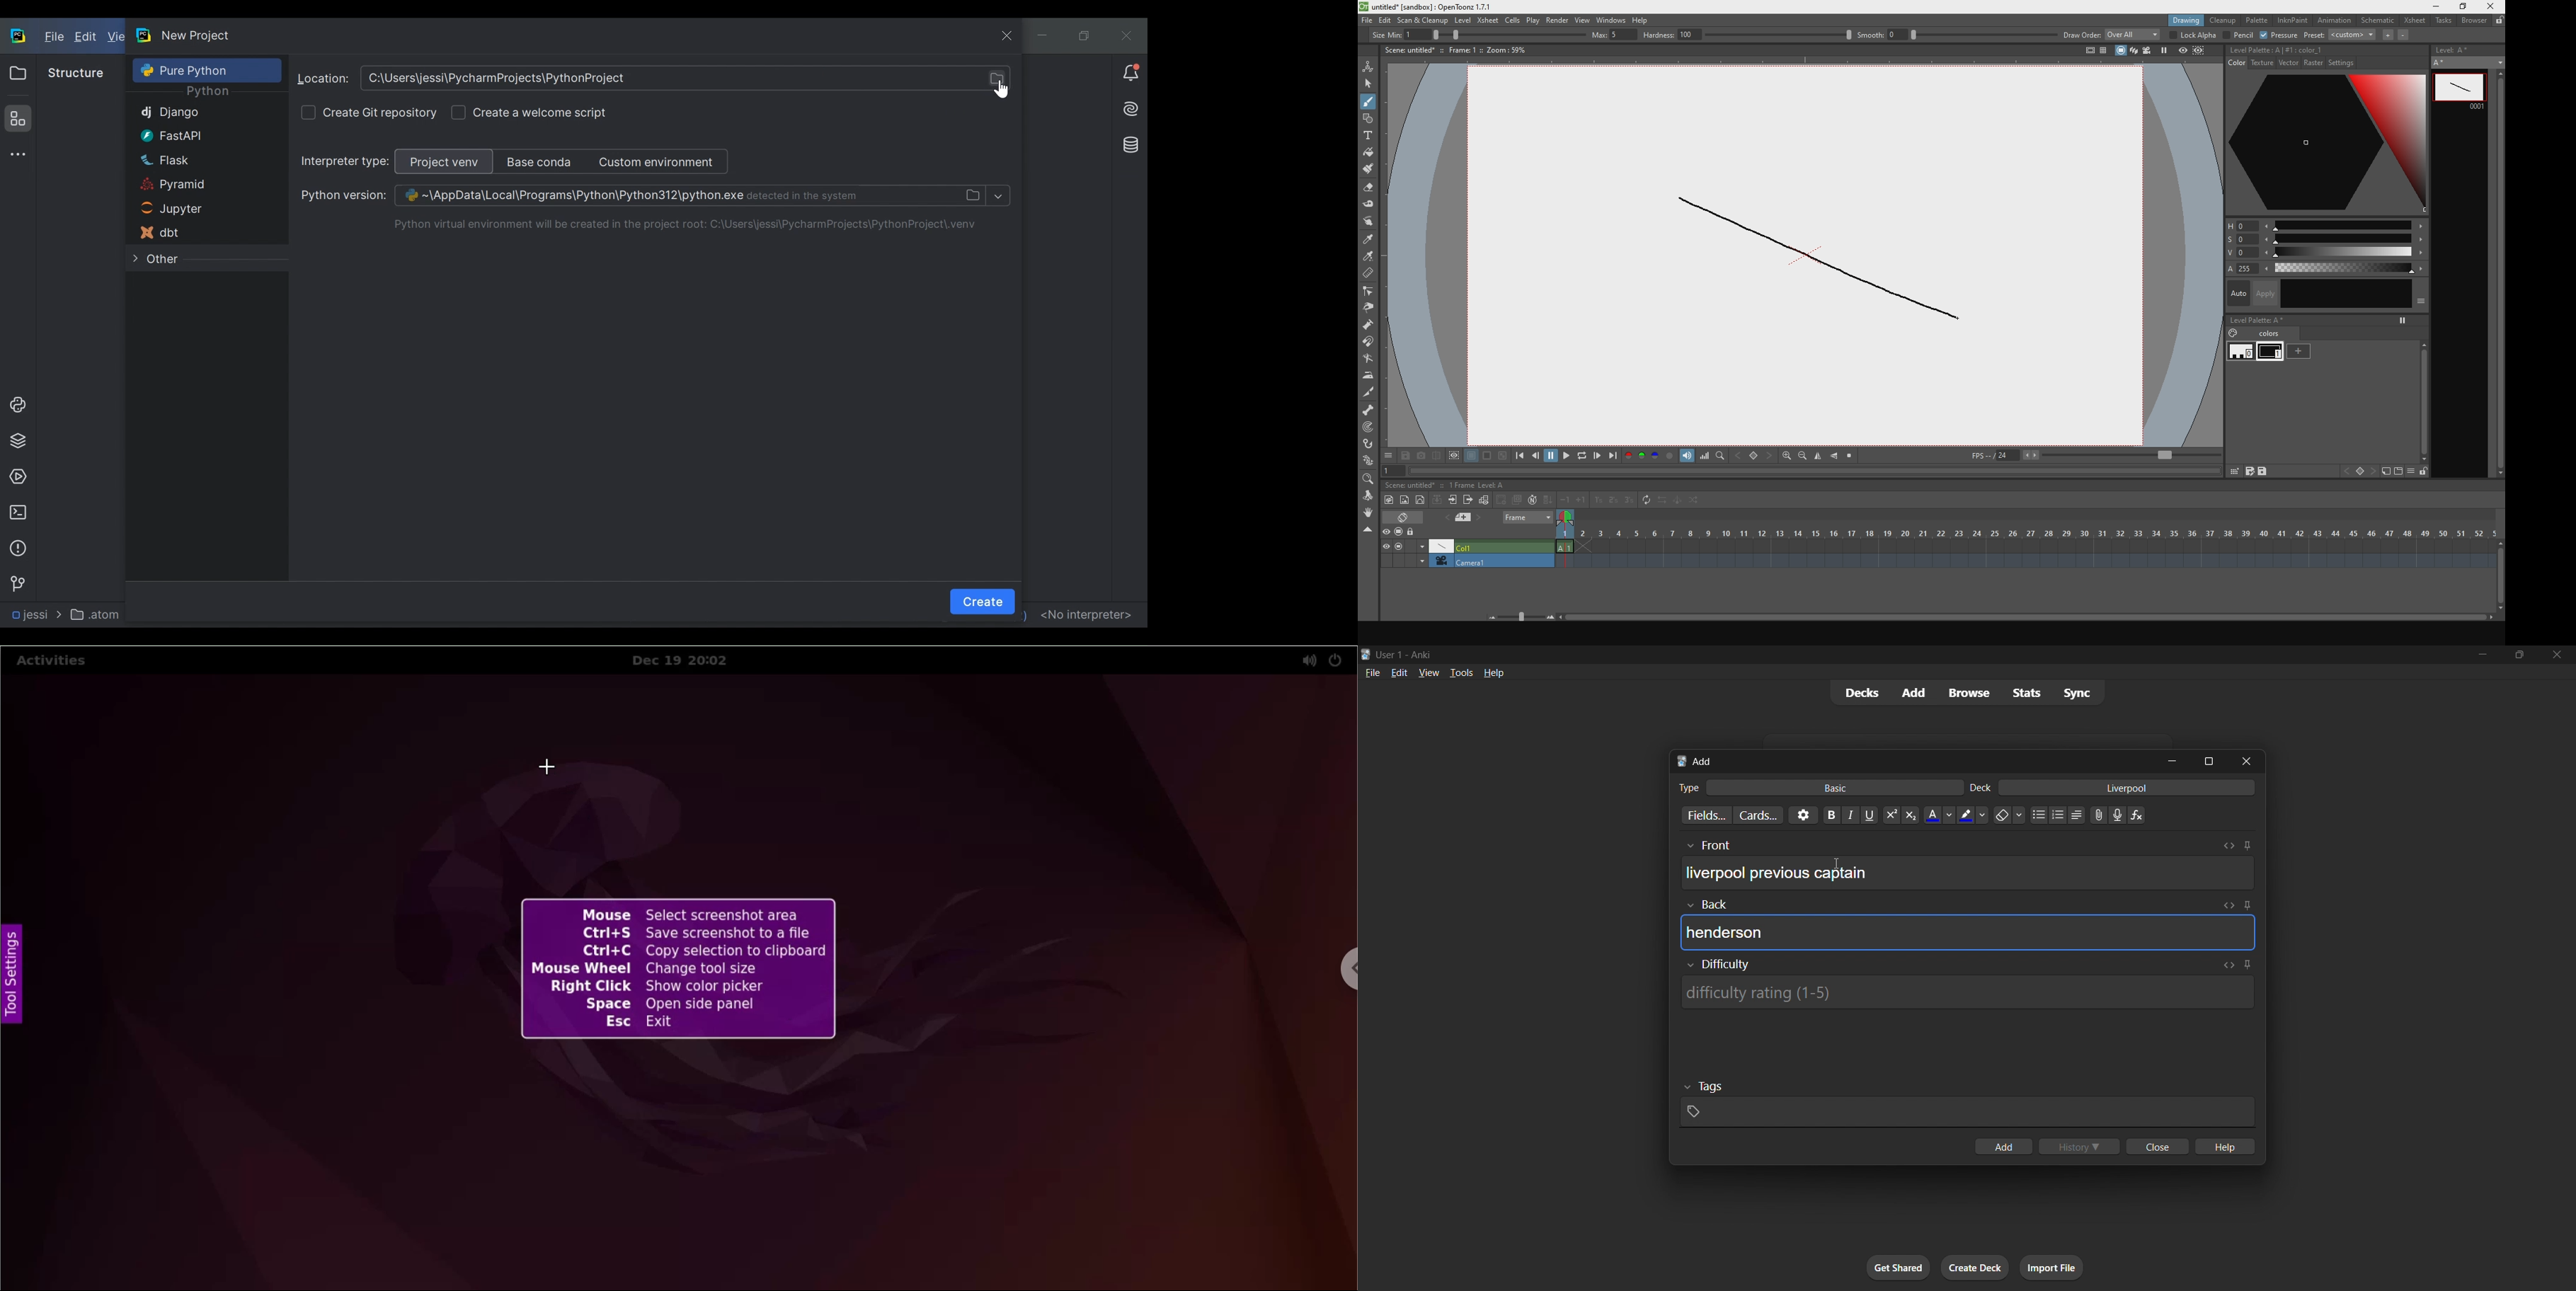 The height and width of the screenshot is (1316, 2576). I want to click on go backwards, so click(1534, 456).